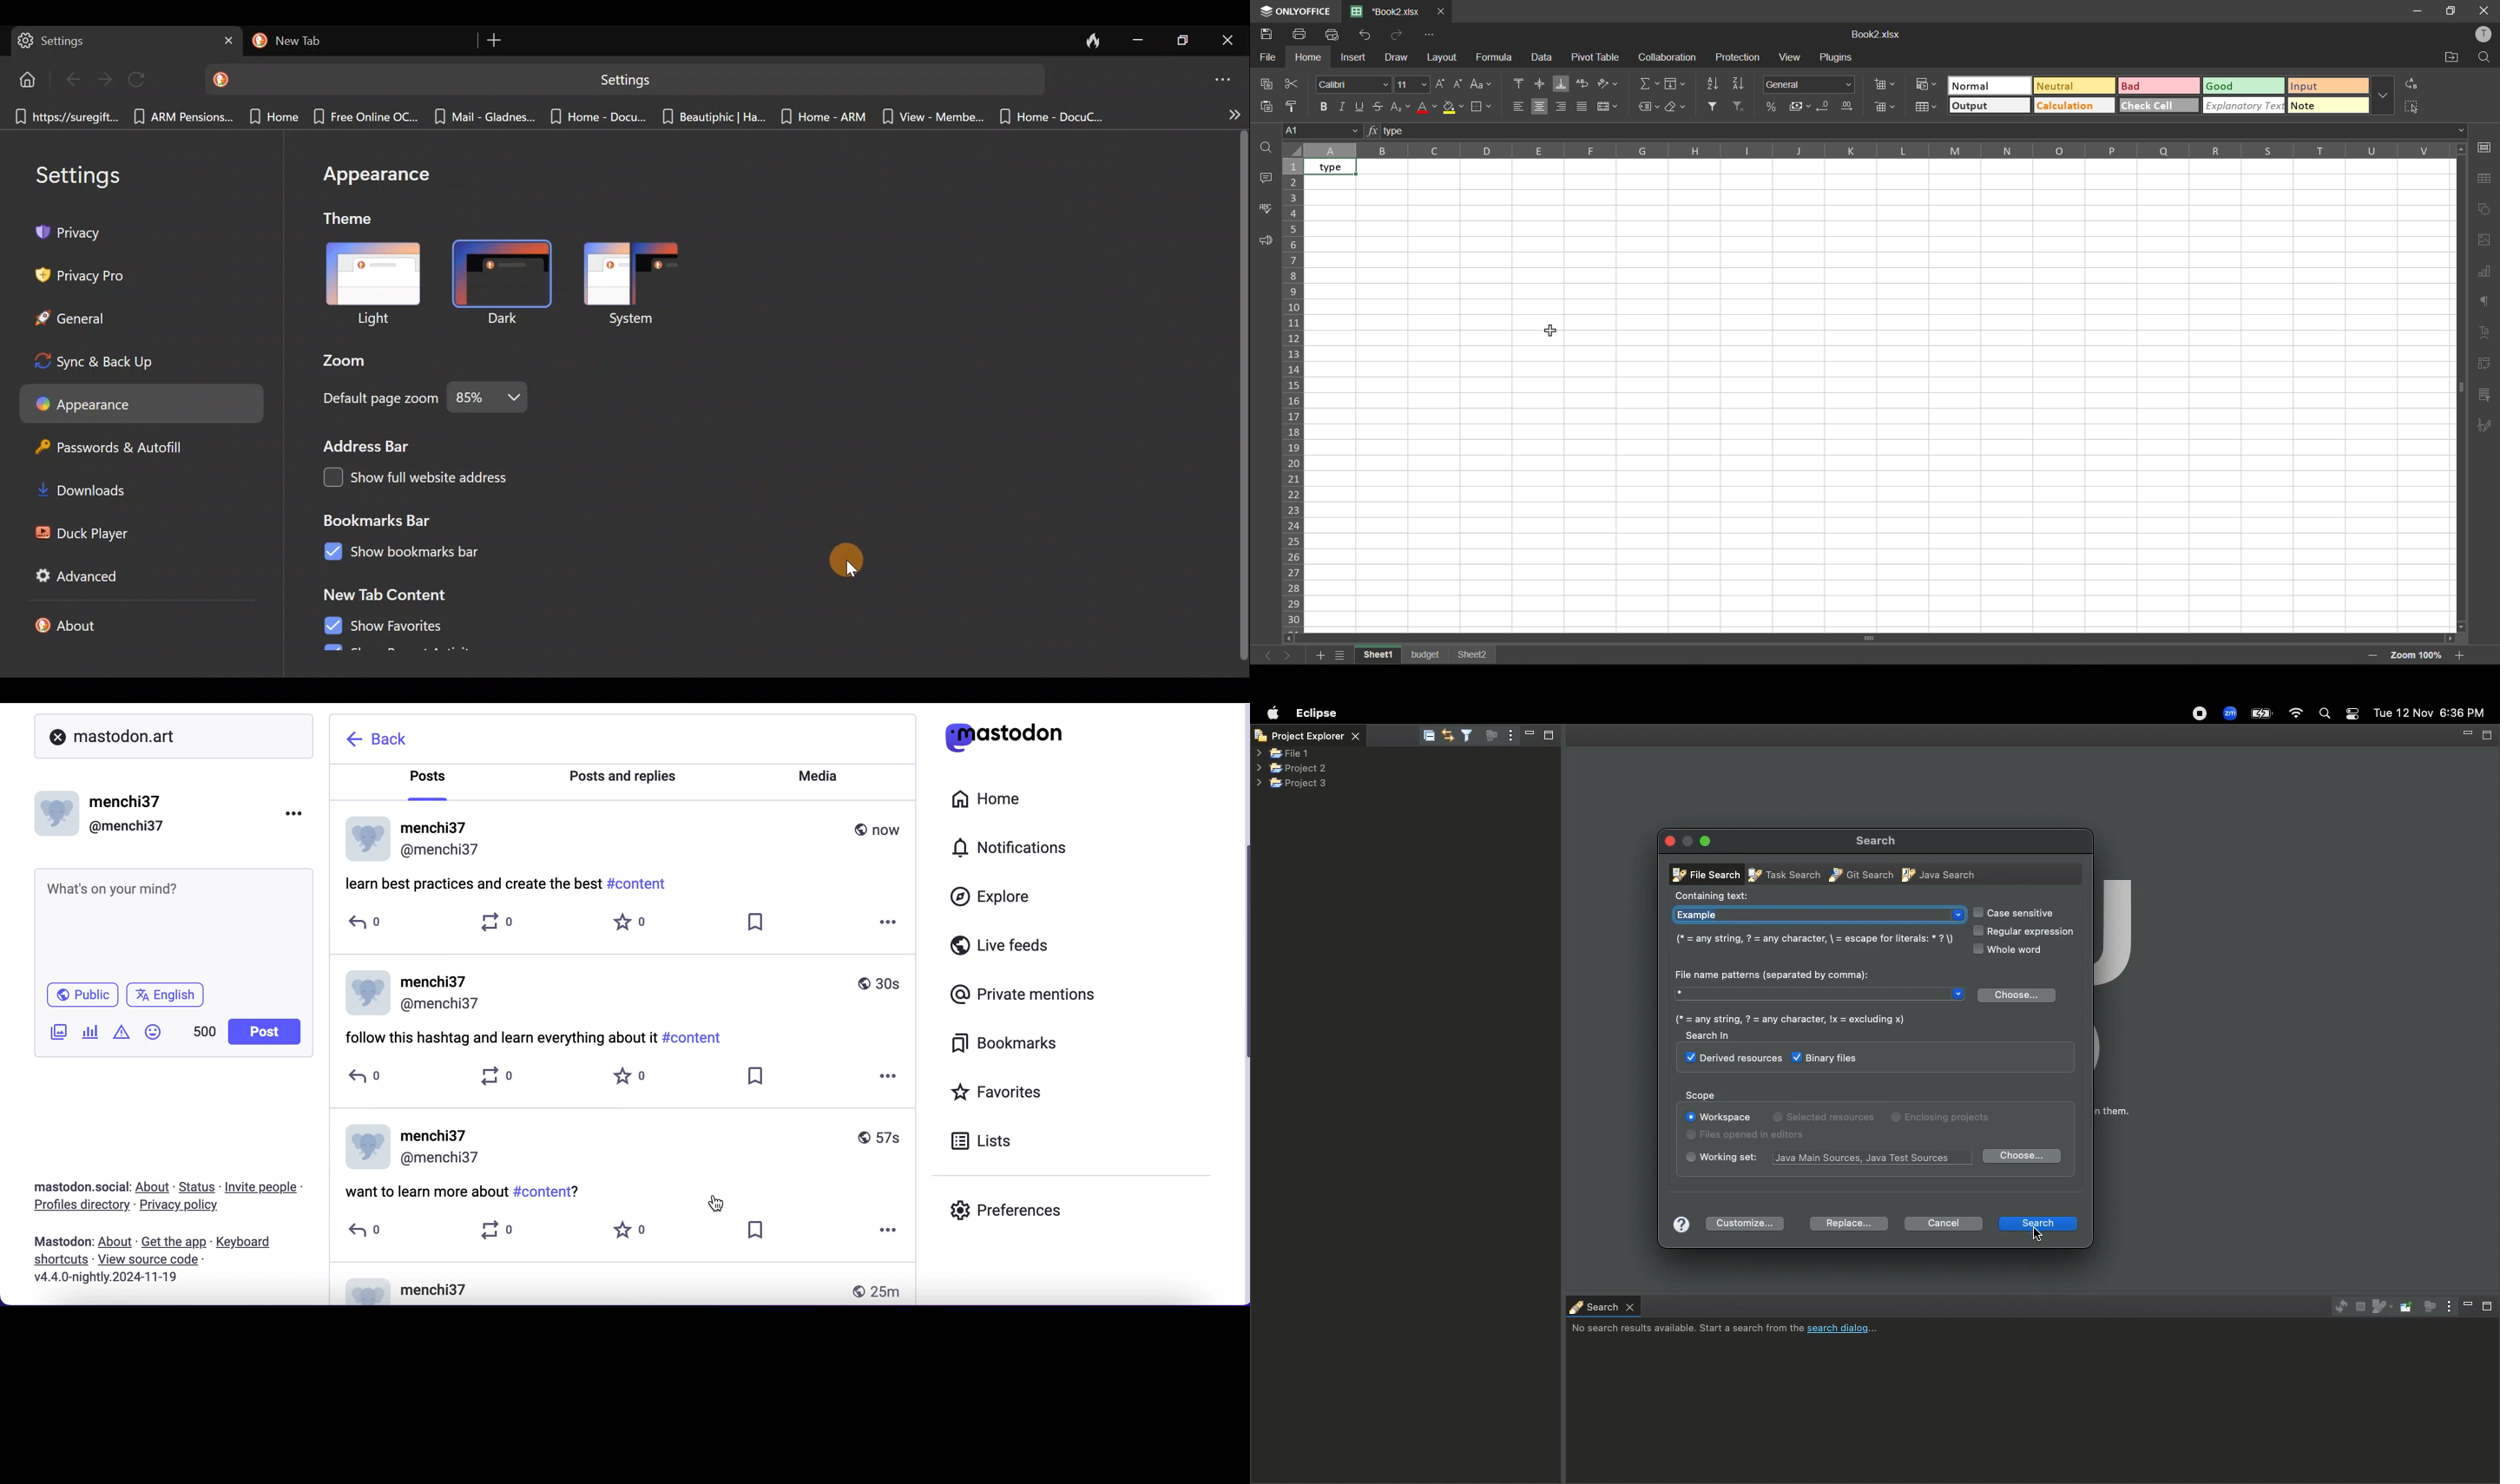 Image resolution: width=2520 pixels, height=1484 pixels. I want to click on orientation, so click(1611, 84).